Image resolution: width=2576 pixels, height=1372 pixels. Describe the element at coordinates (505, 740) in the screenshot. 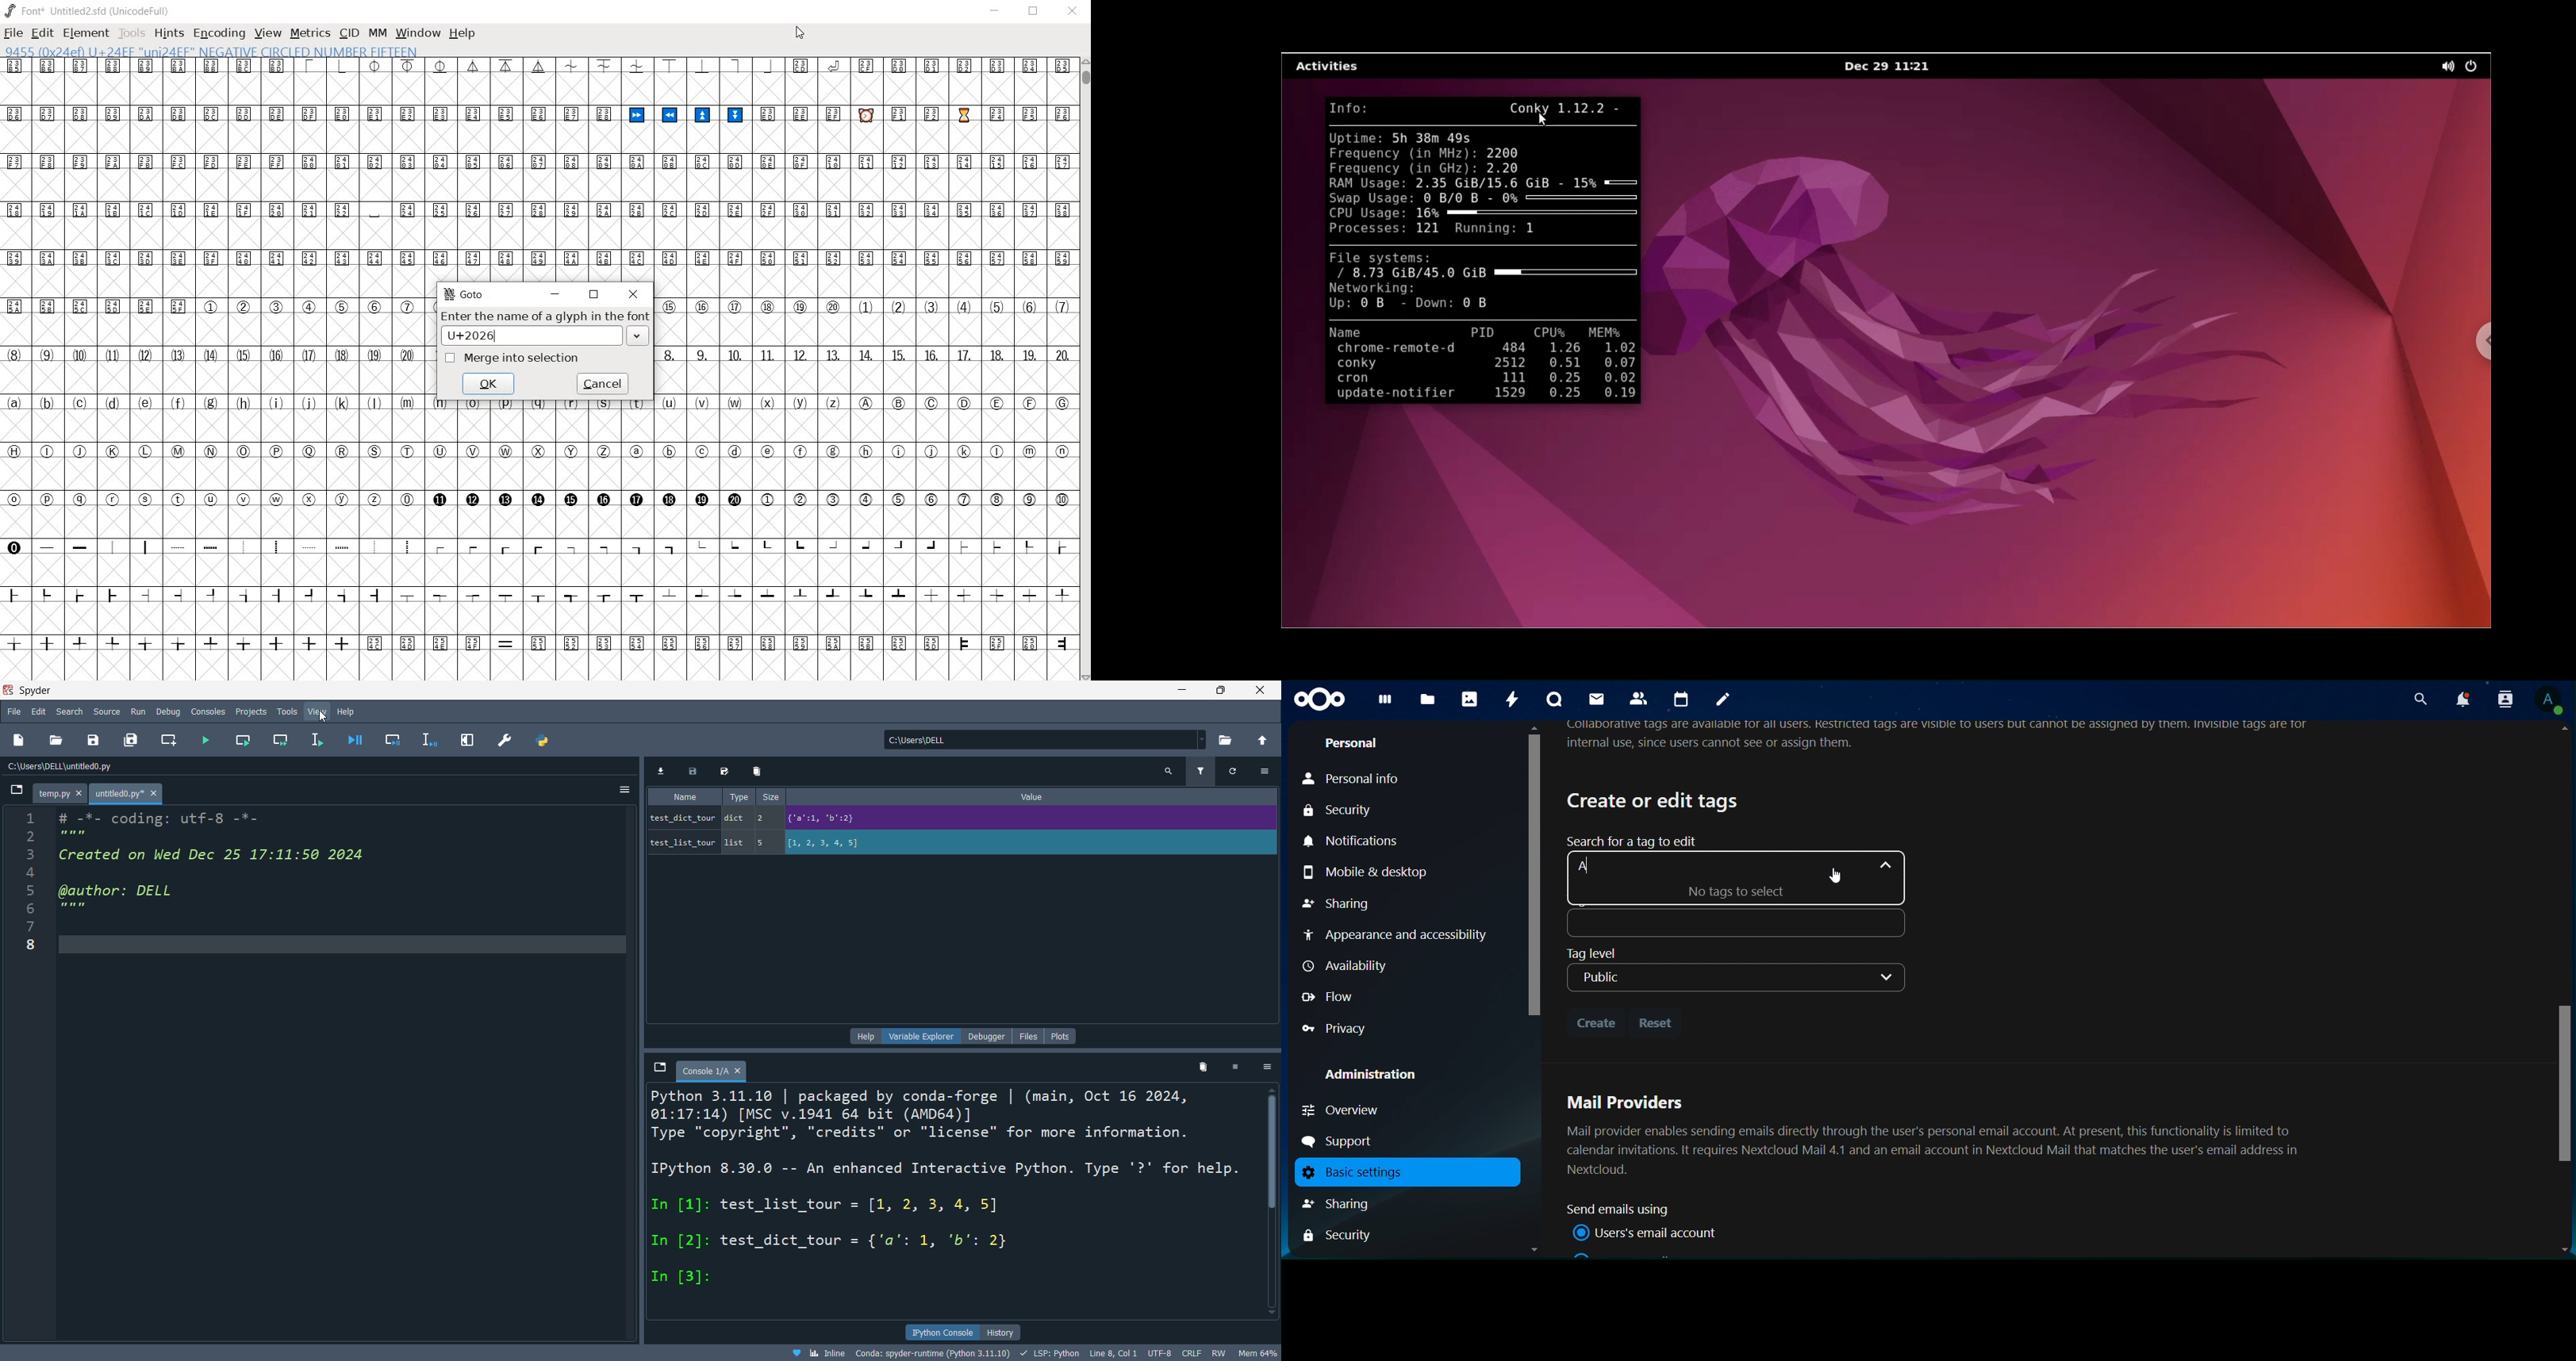

I see `preference` at that location.